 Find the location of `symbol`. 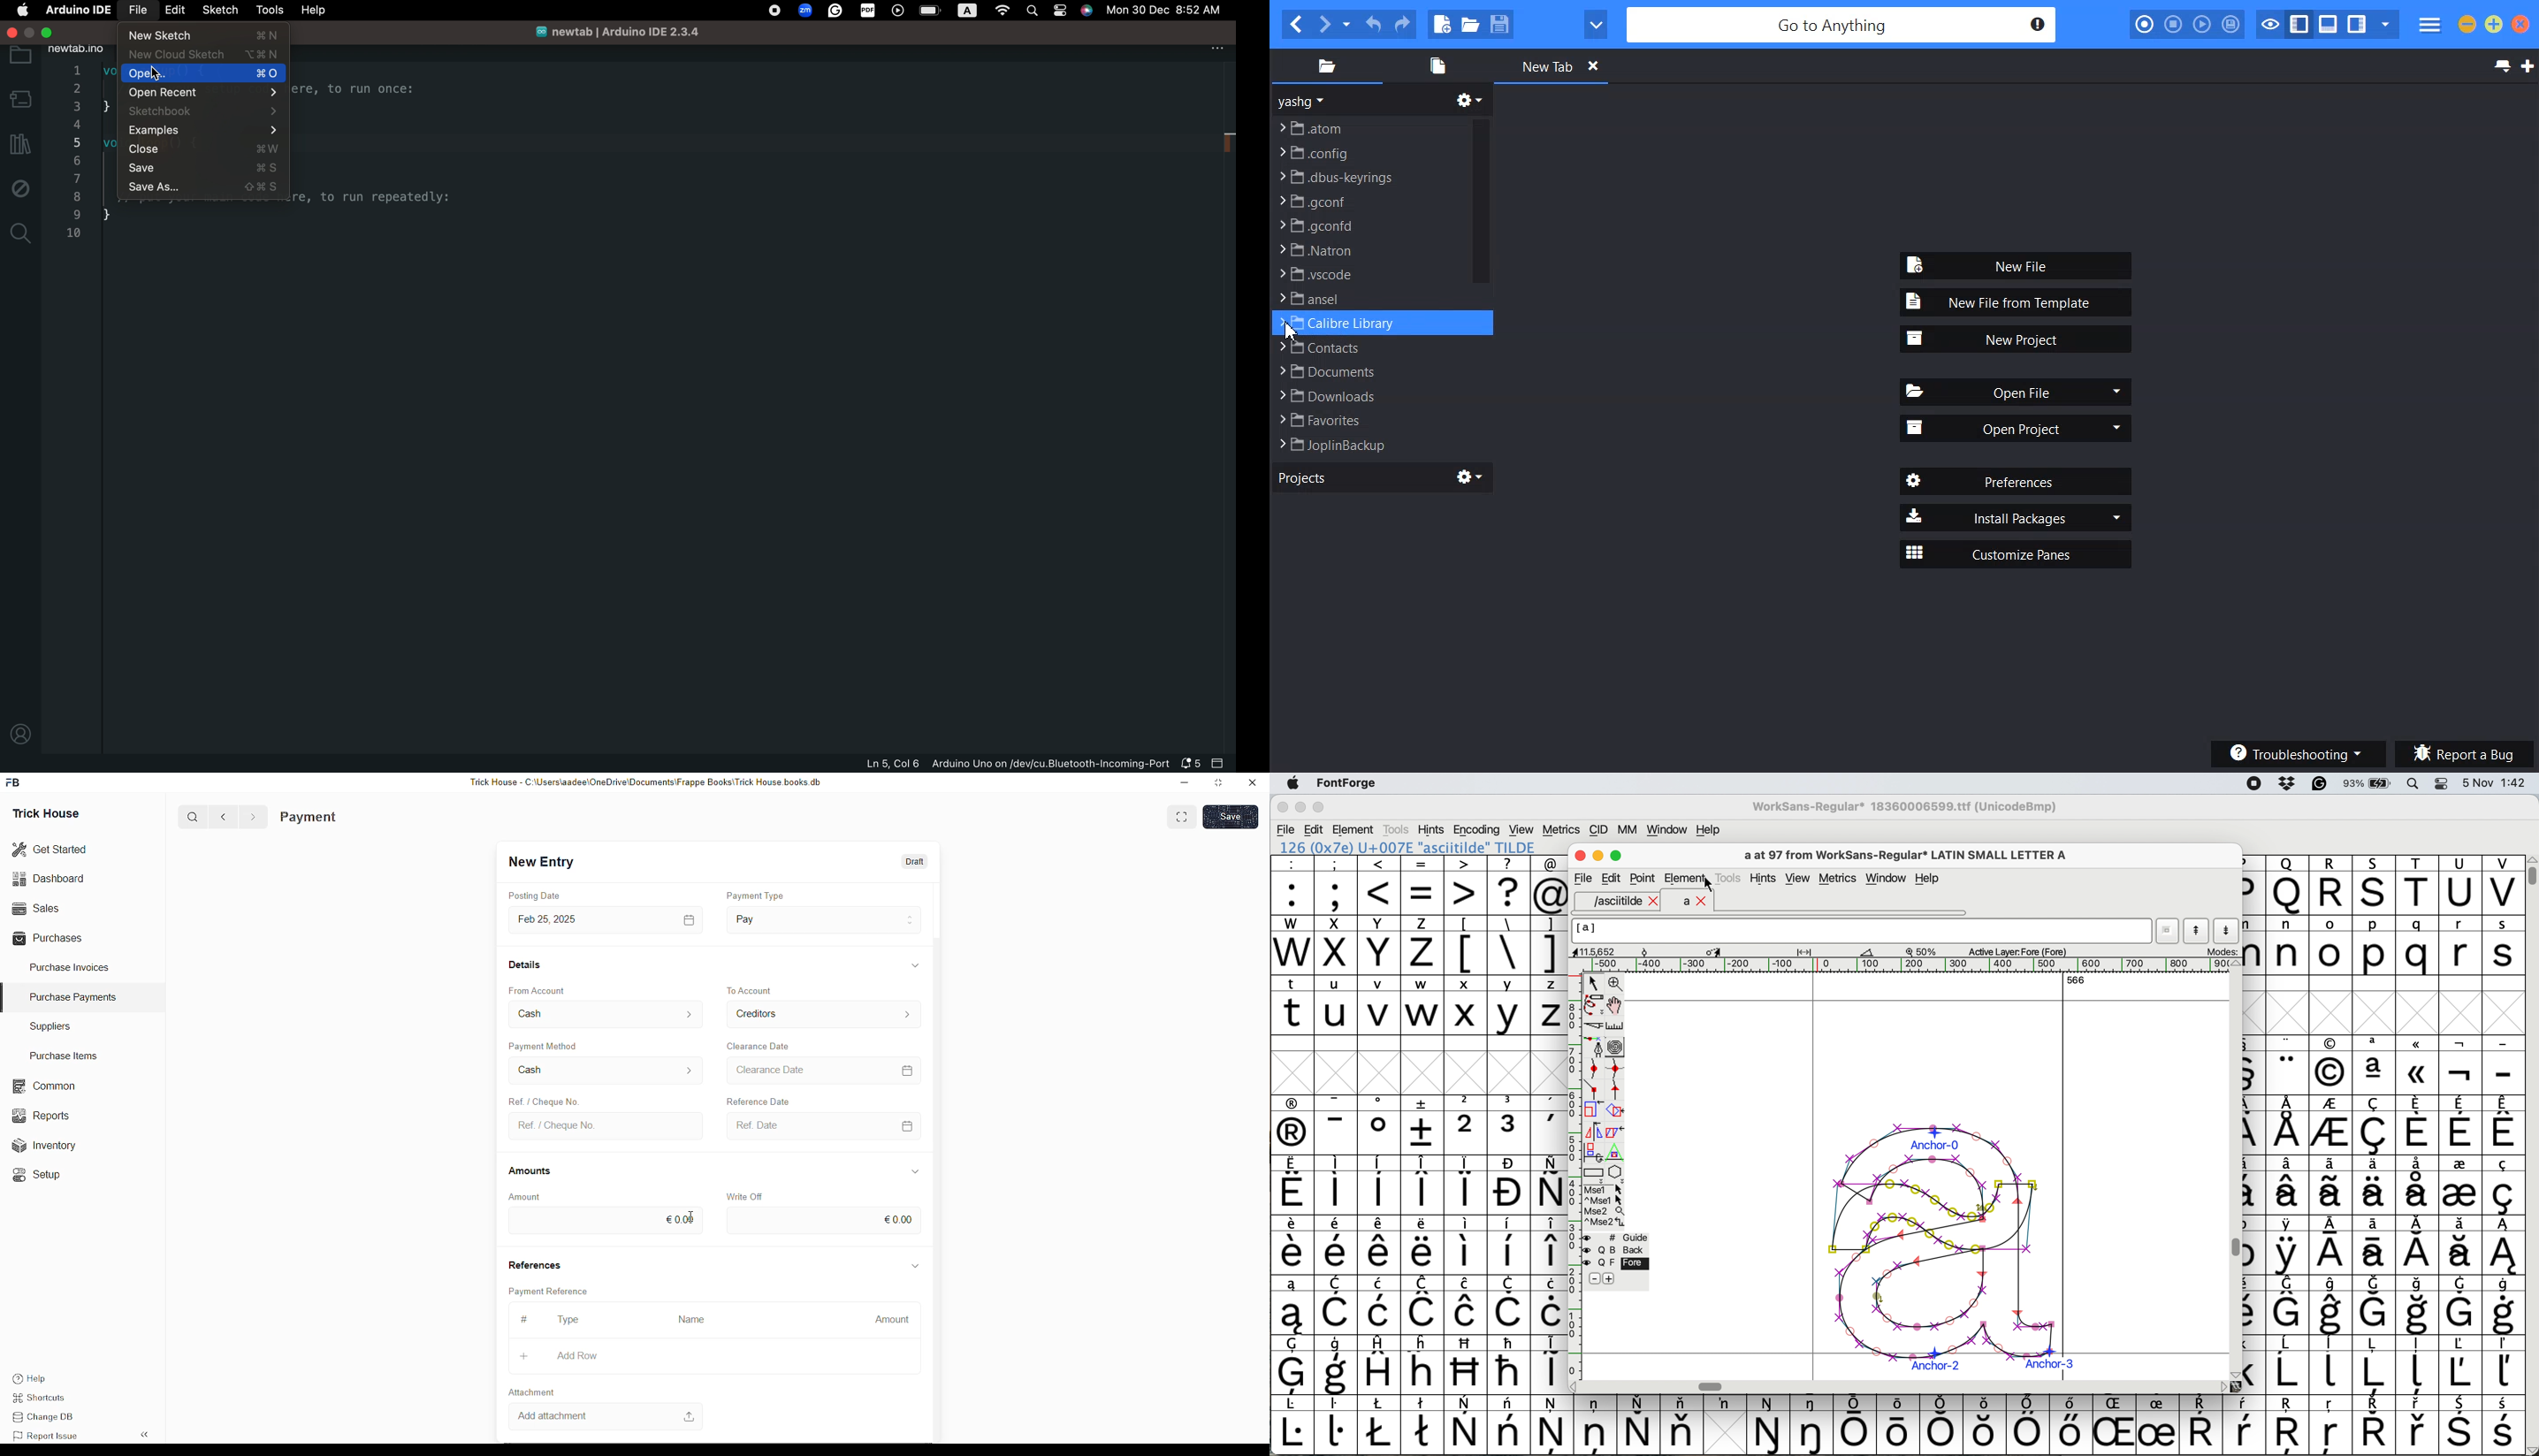

symbol is located at coordinates (1548, 1185).